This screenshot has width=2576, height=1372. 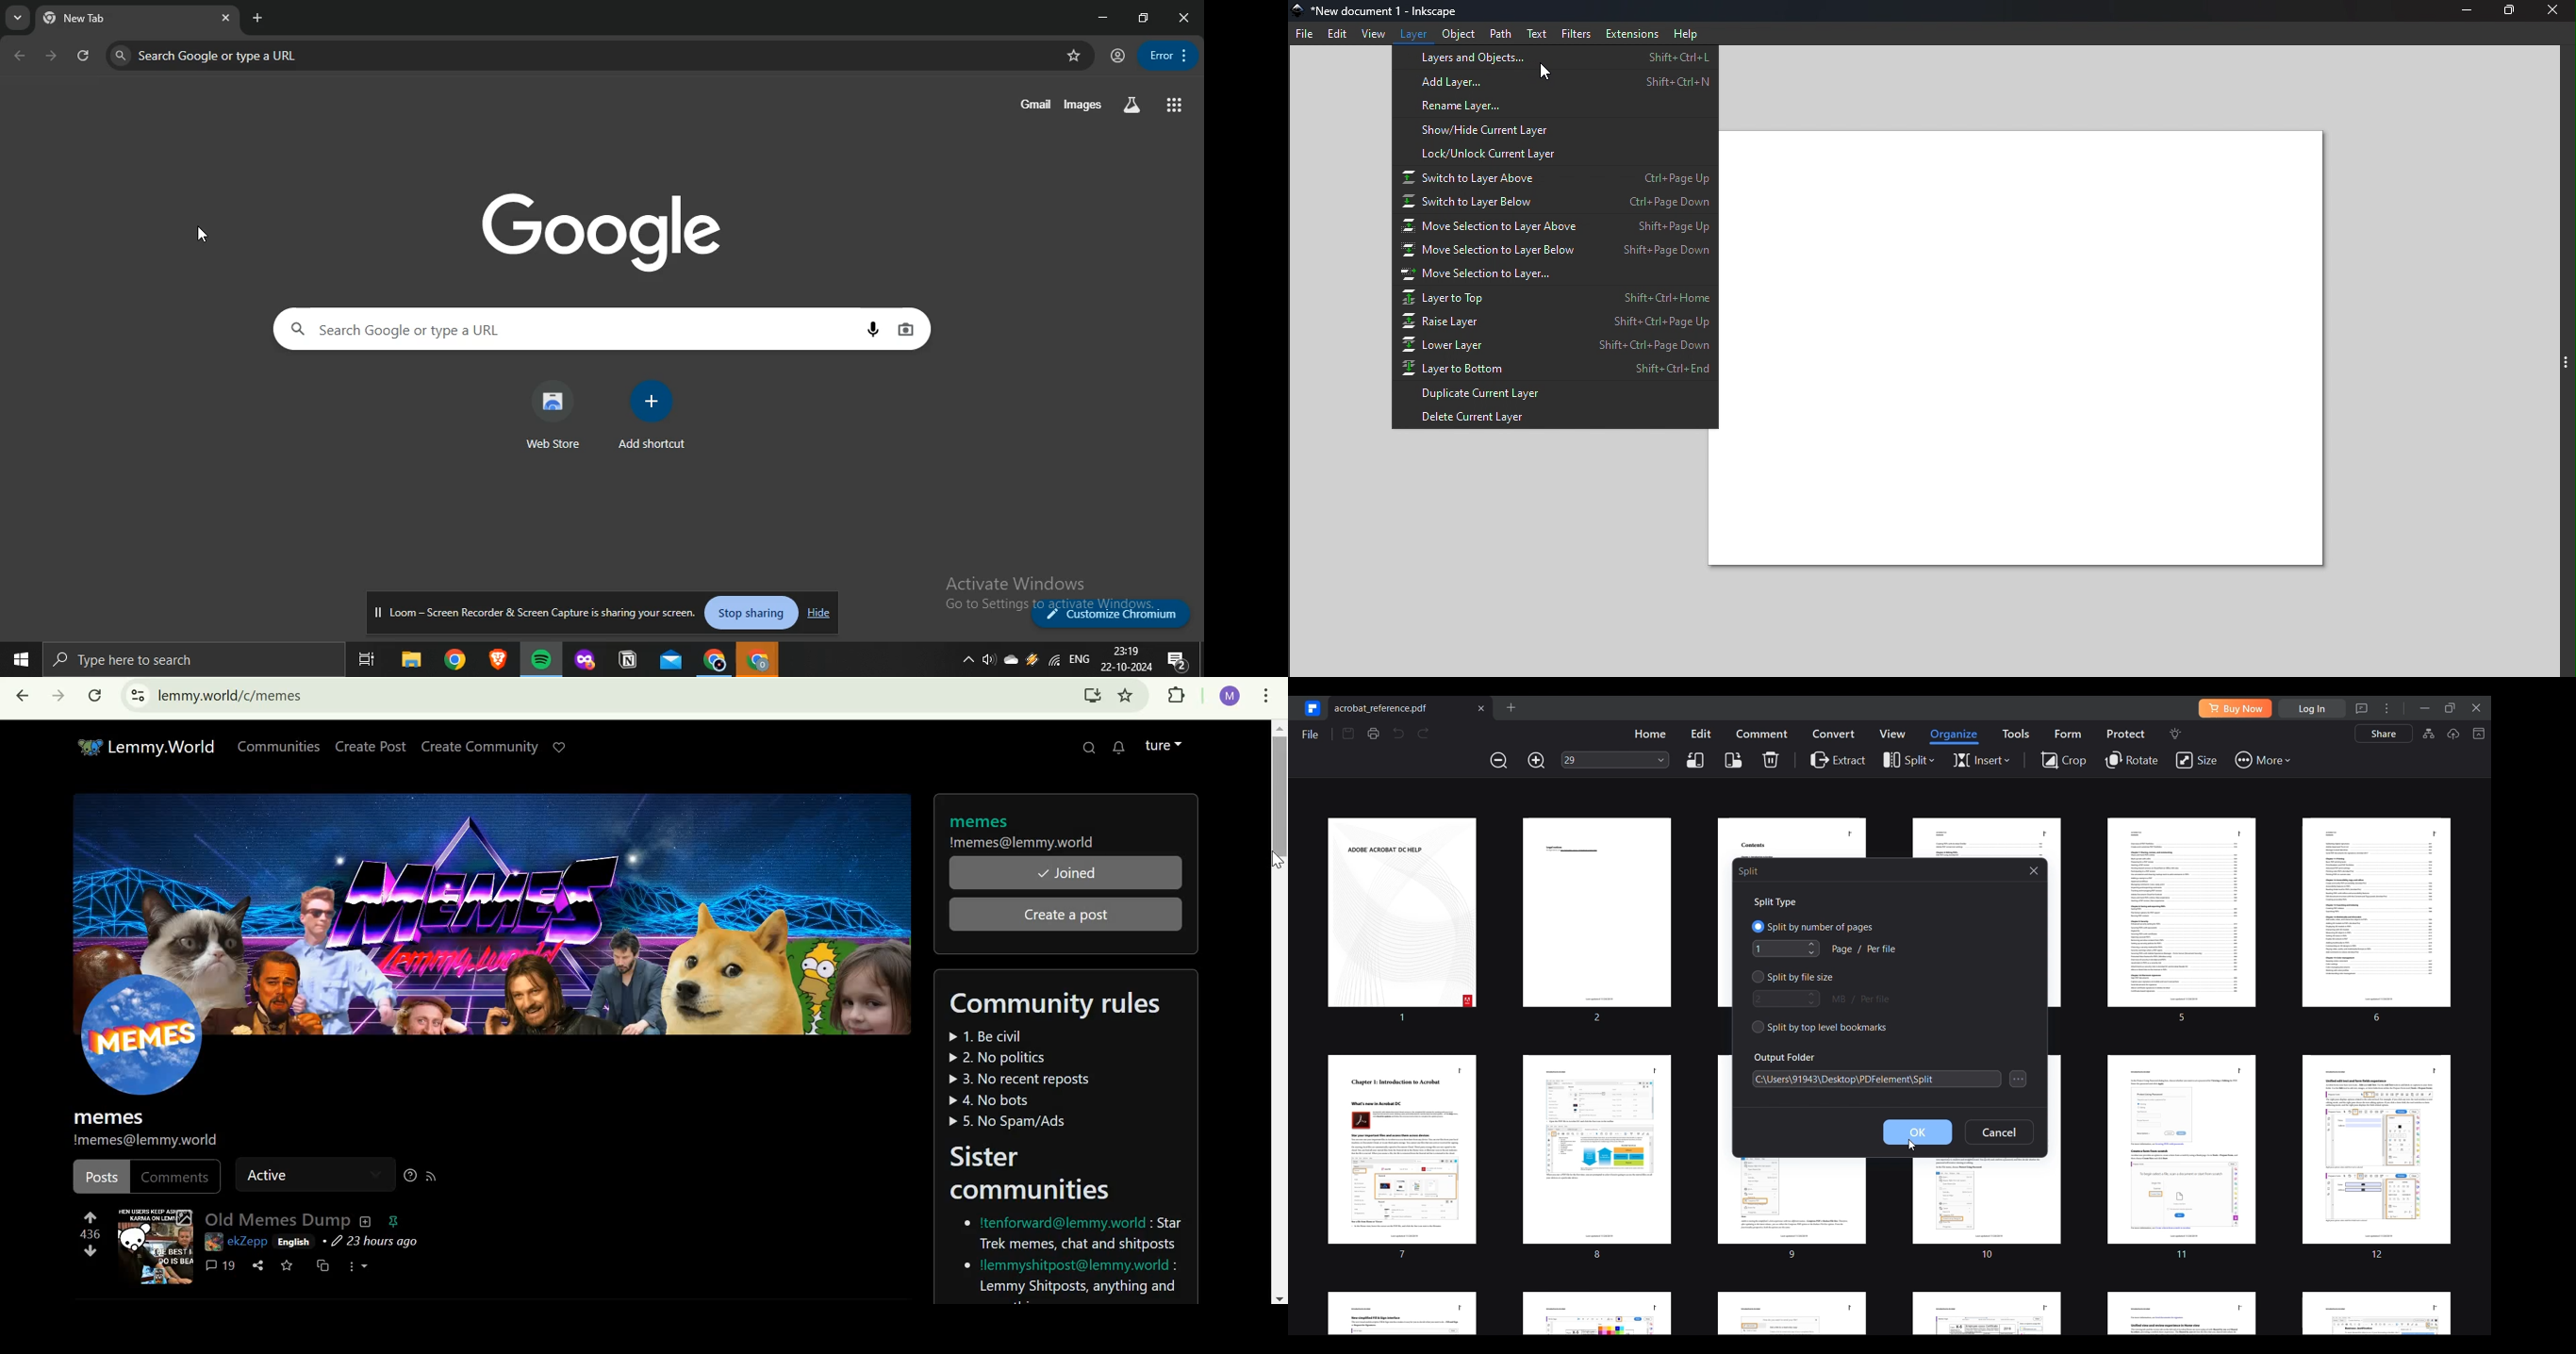 What do you see at coordinates (2510, 11) in the screenshot?
I see `Maximize` at bounding box center [2510, 11].